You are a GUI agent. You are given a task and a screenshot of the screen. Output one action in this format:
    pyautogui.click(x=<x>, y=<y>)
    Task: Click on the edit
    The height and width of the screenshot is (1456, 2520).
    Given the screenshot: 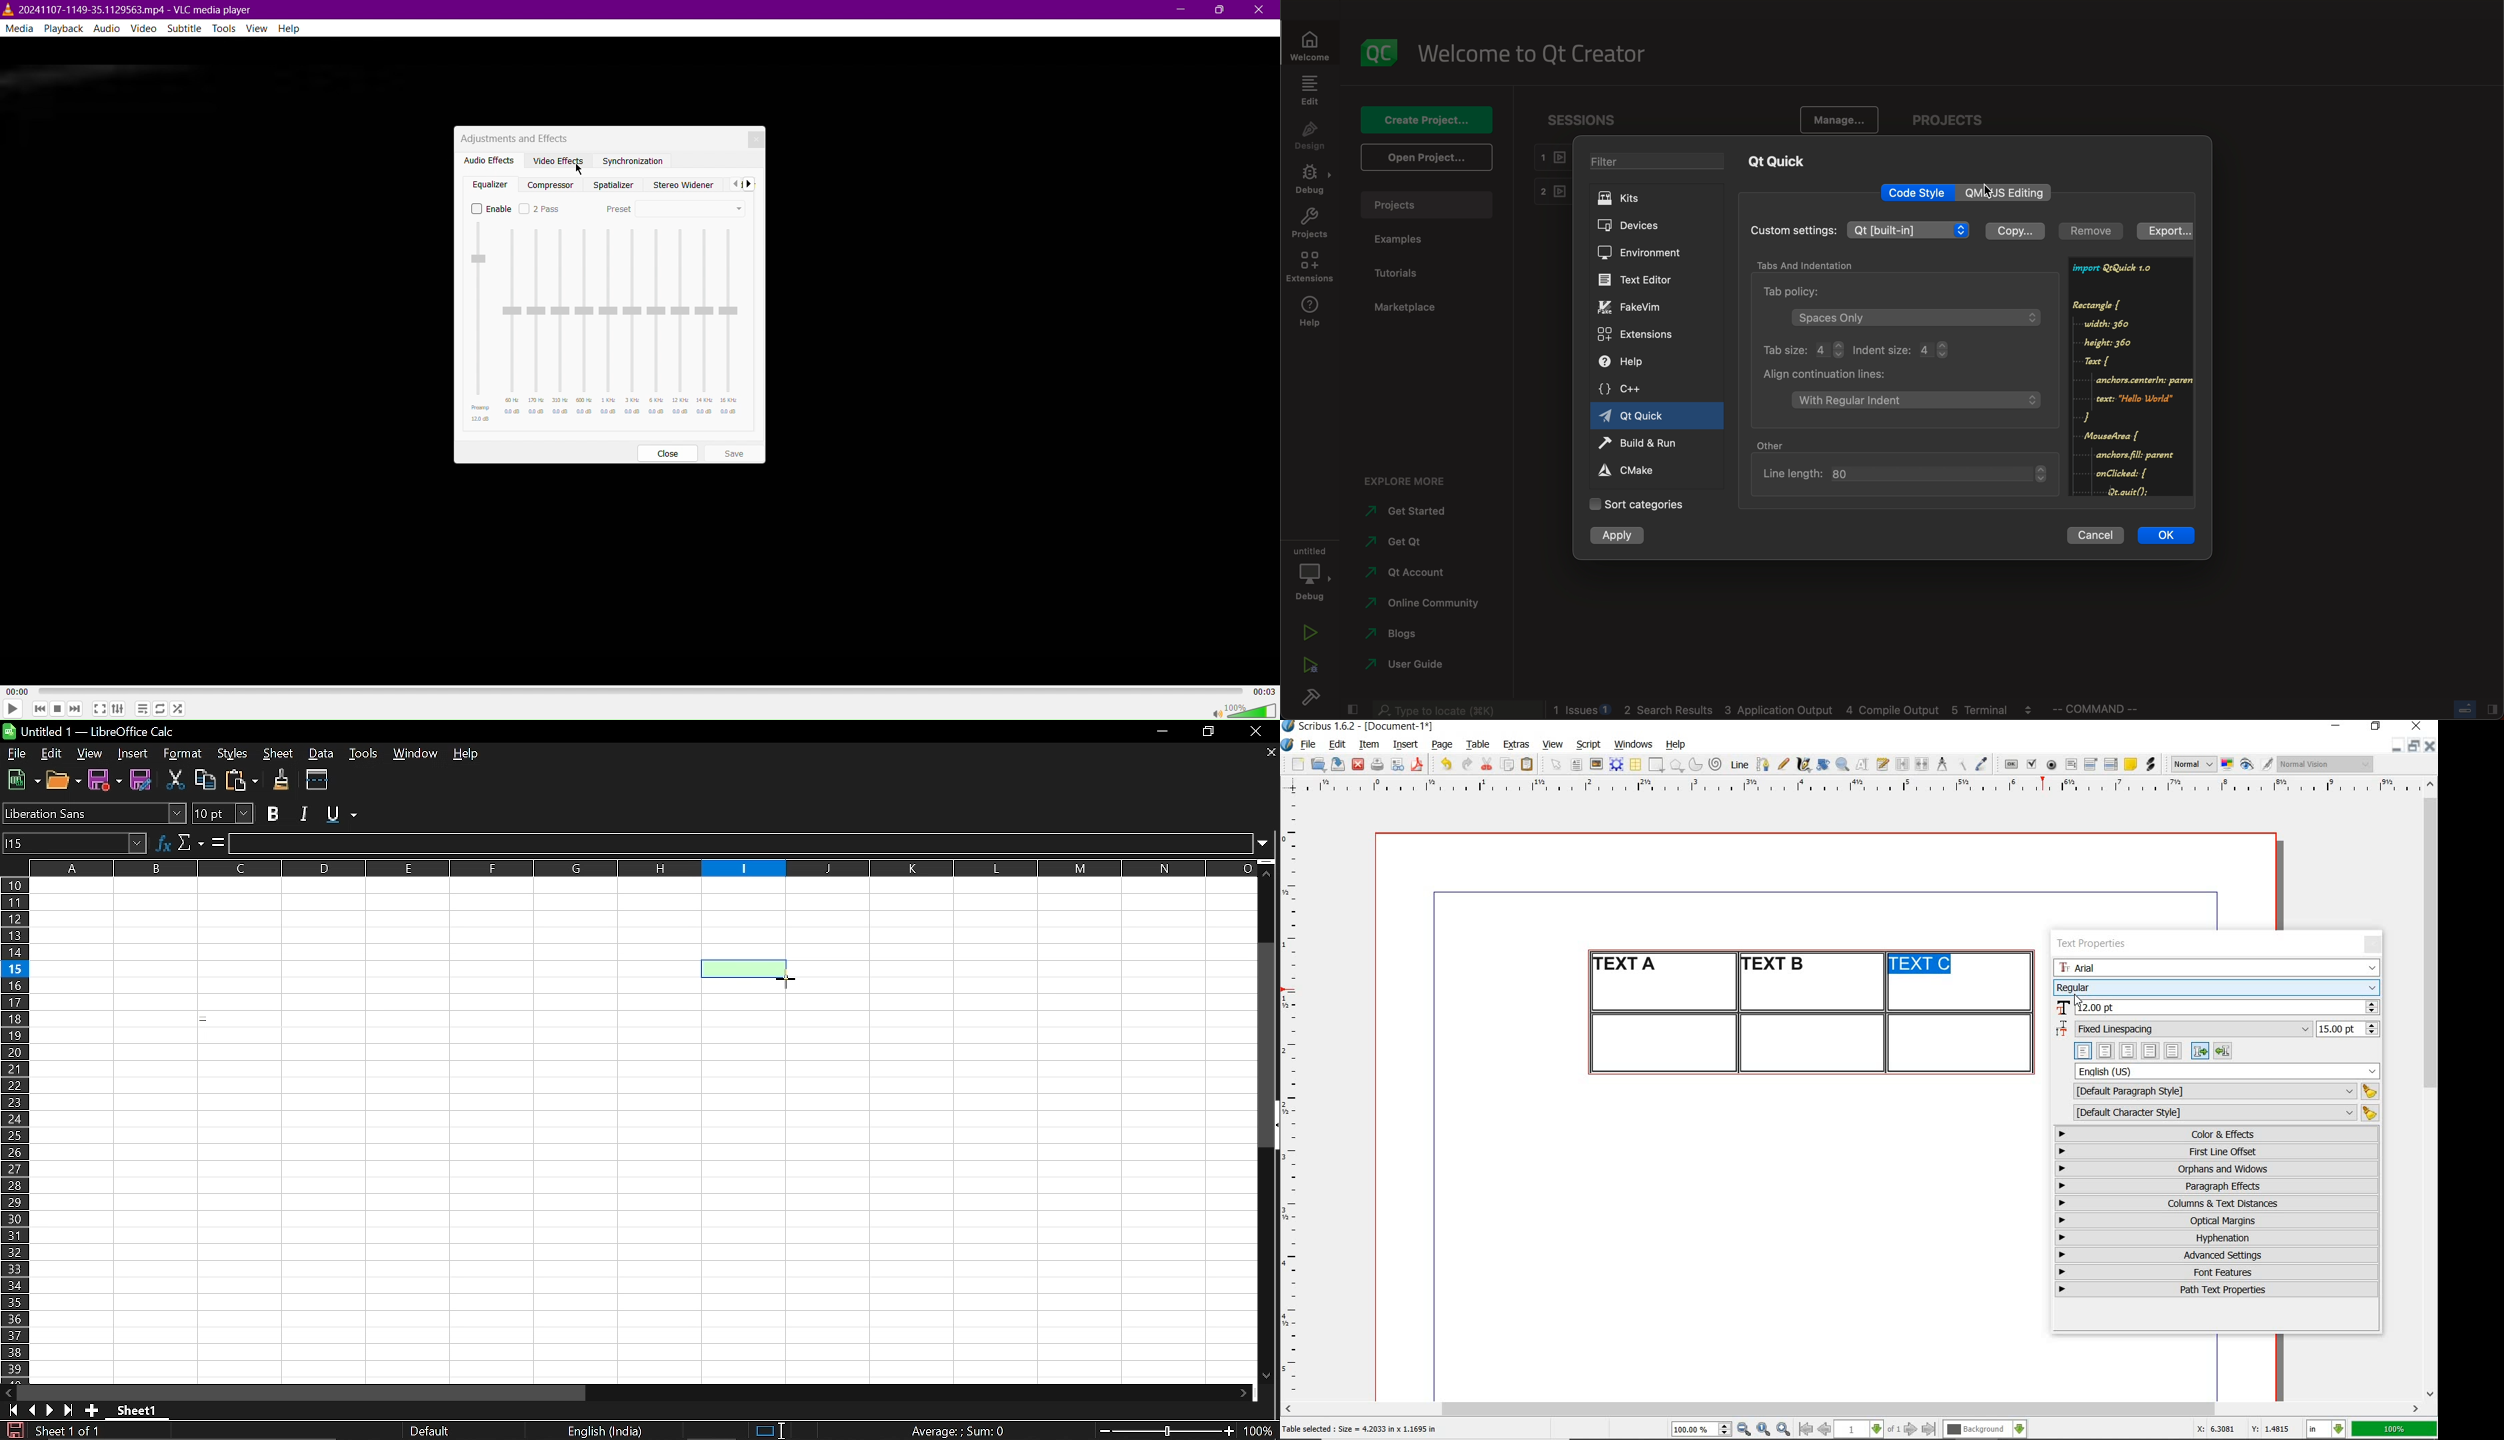 What is the action you would take?
    pyautogui.click(x=1338, y=744)
    